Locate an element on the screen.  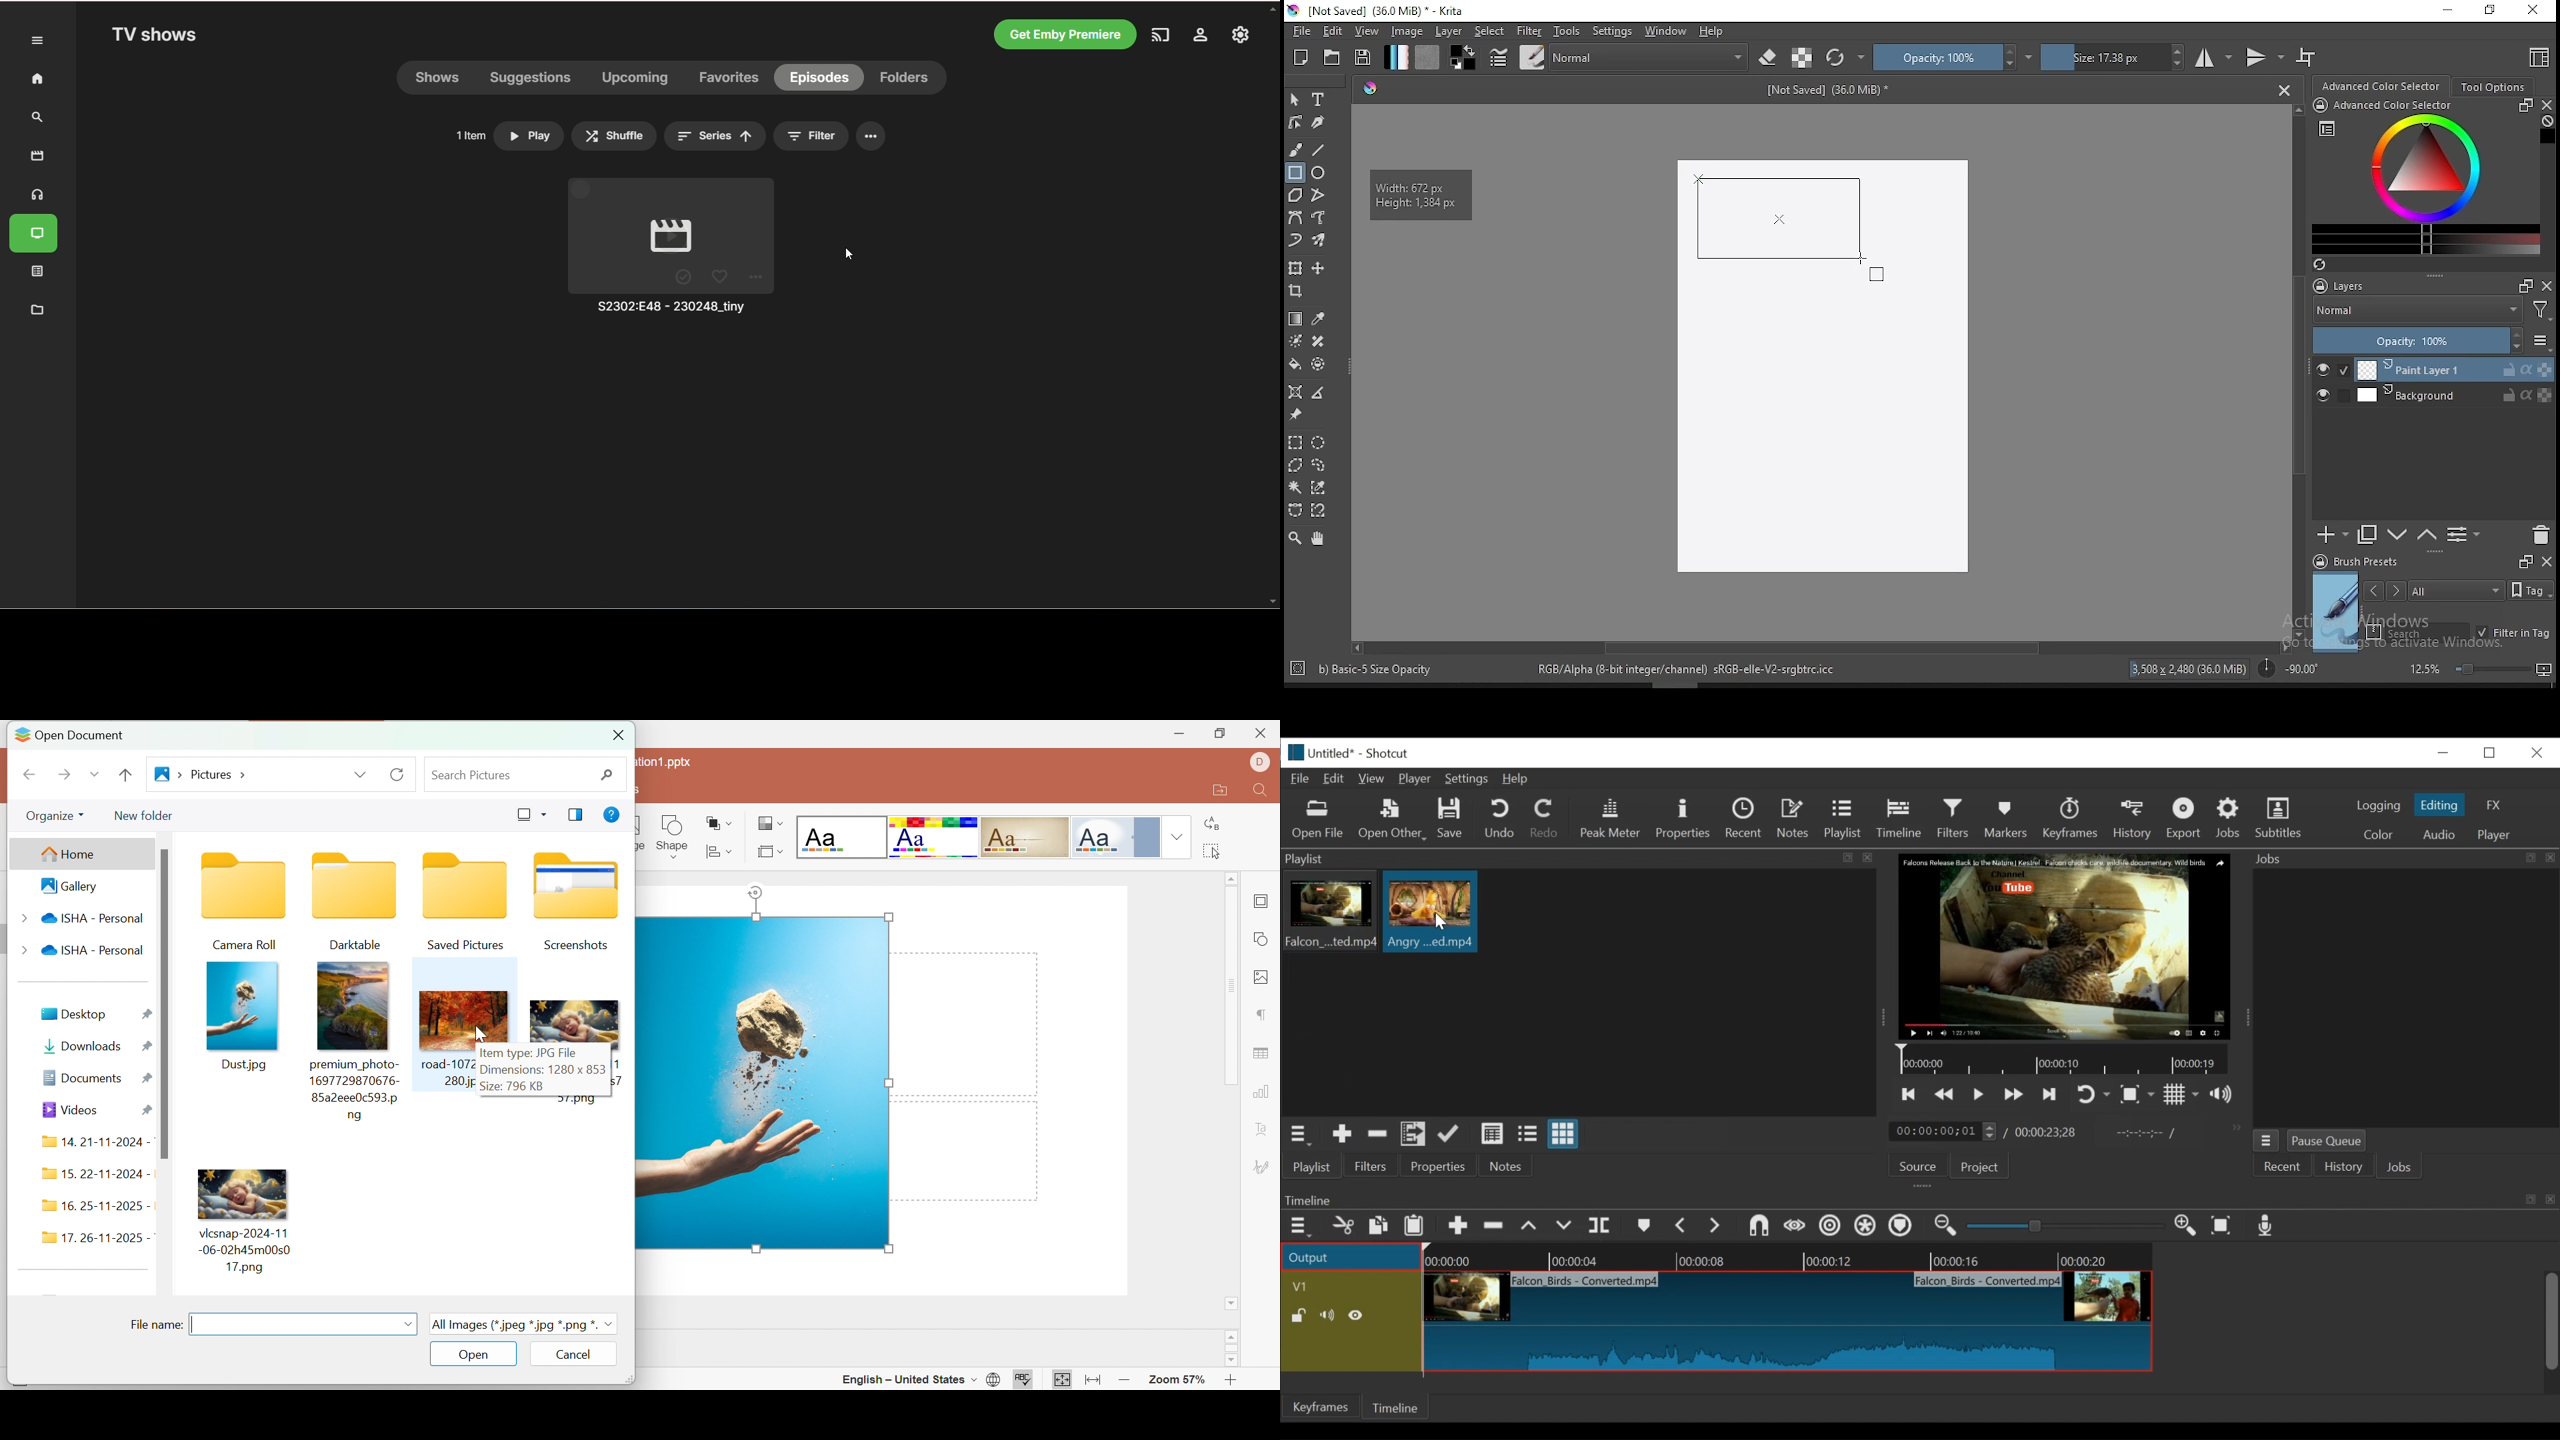
File name is located at coordinates (1333, 755).